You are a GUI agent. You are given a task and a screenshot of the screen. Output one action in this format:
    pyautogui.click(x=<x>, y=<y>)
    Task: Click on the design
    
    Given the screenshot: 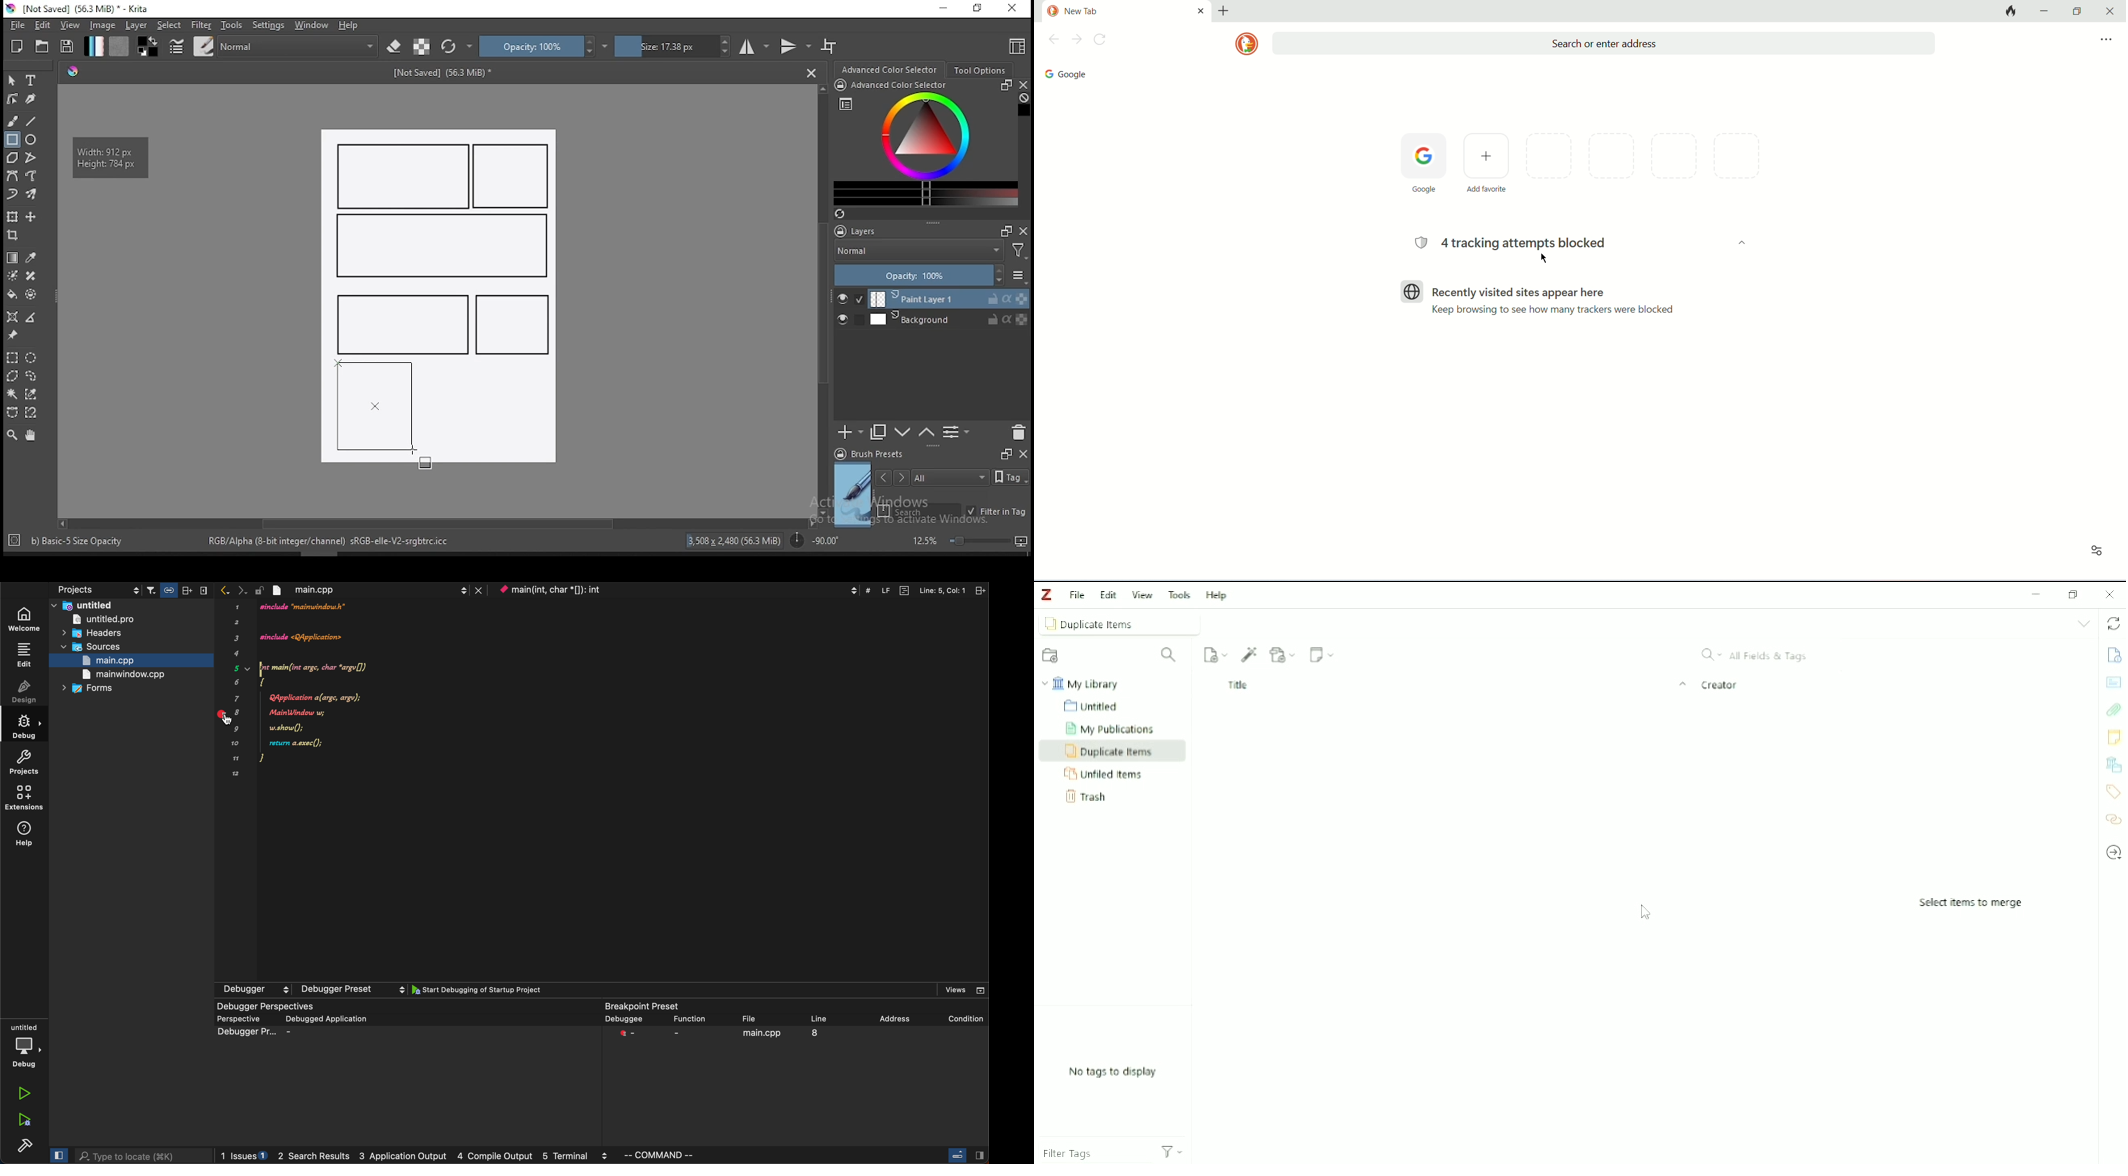 What is the action you would take?
    pyautogui.click(x=25, y=693)
    